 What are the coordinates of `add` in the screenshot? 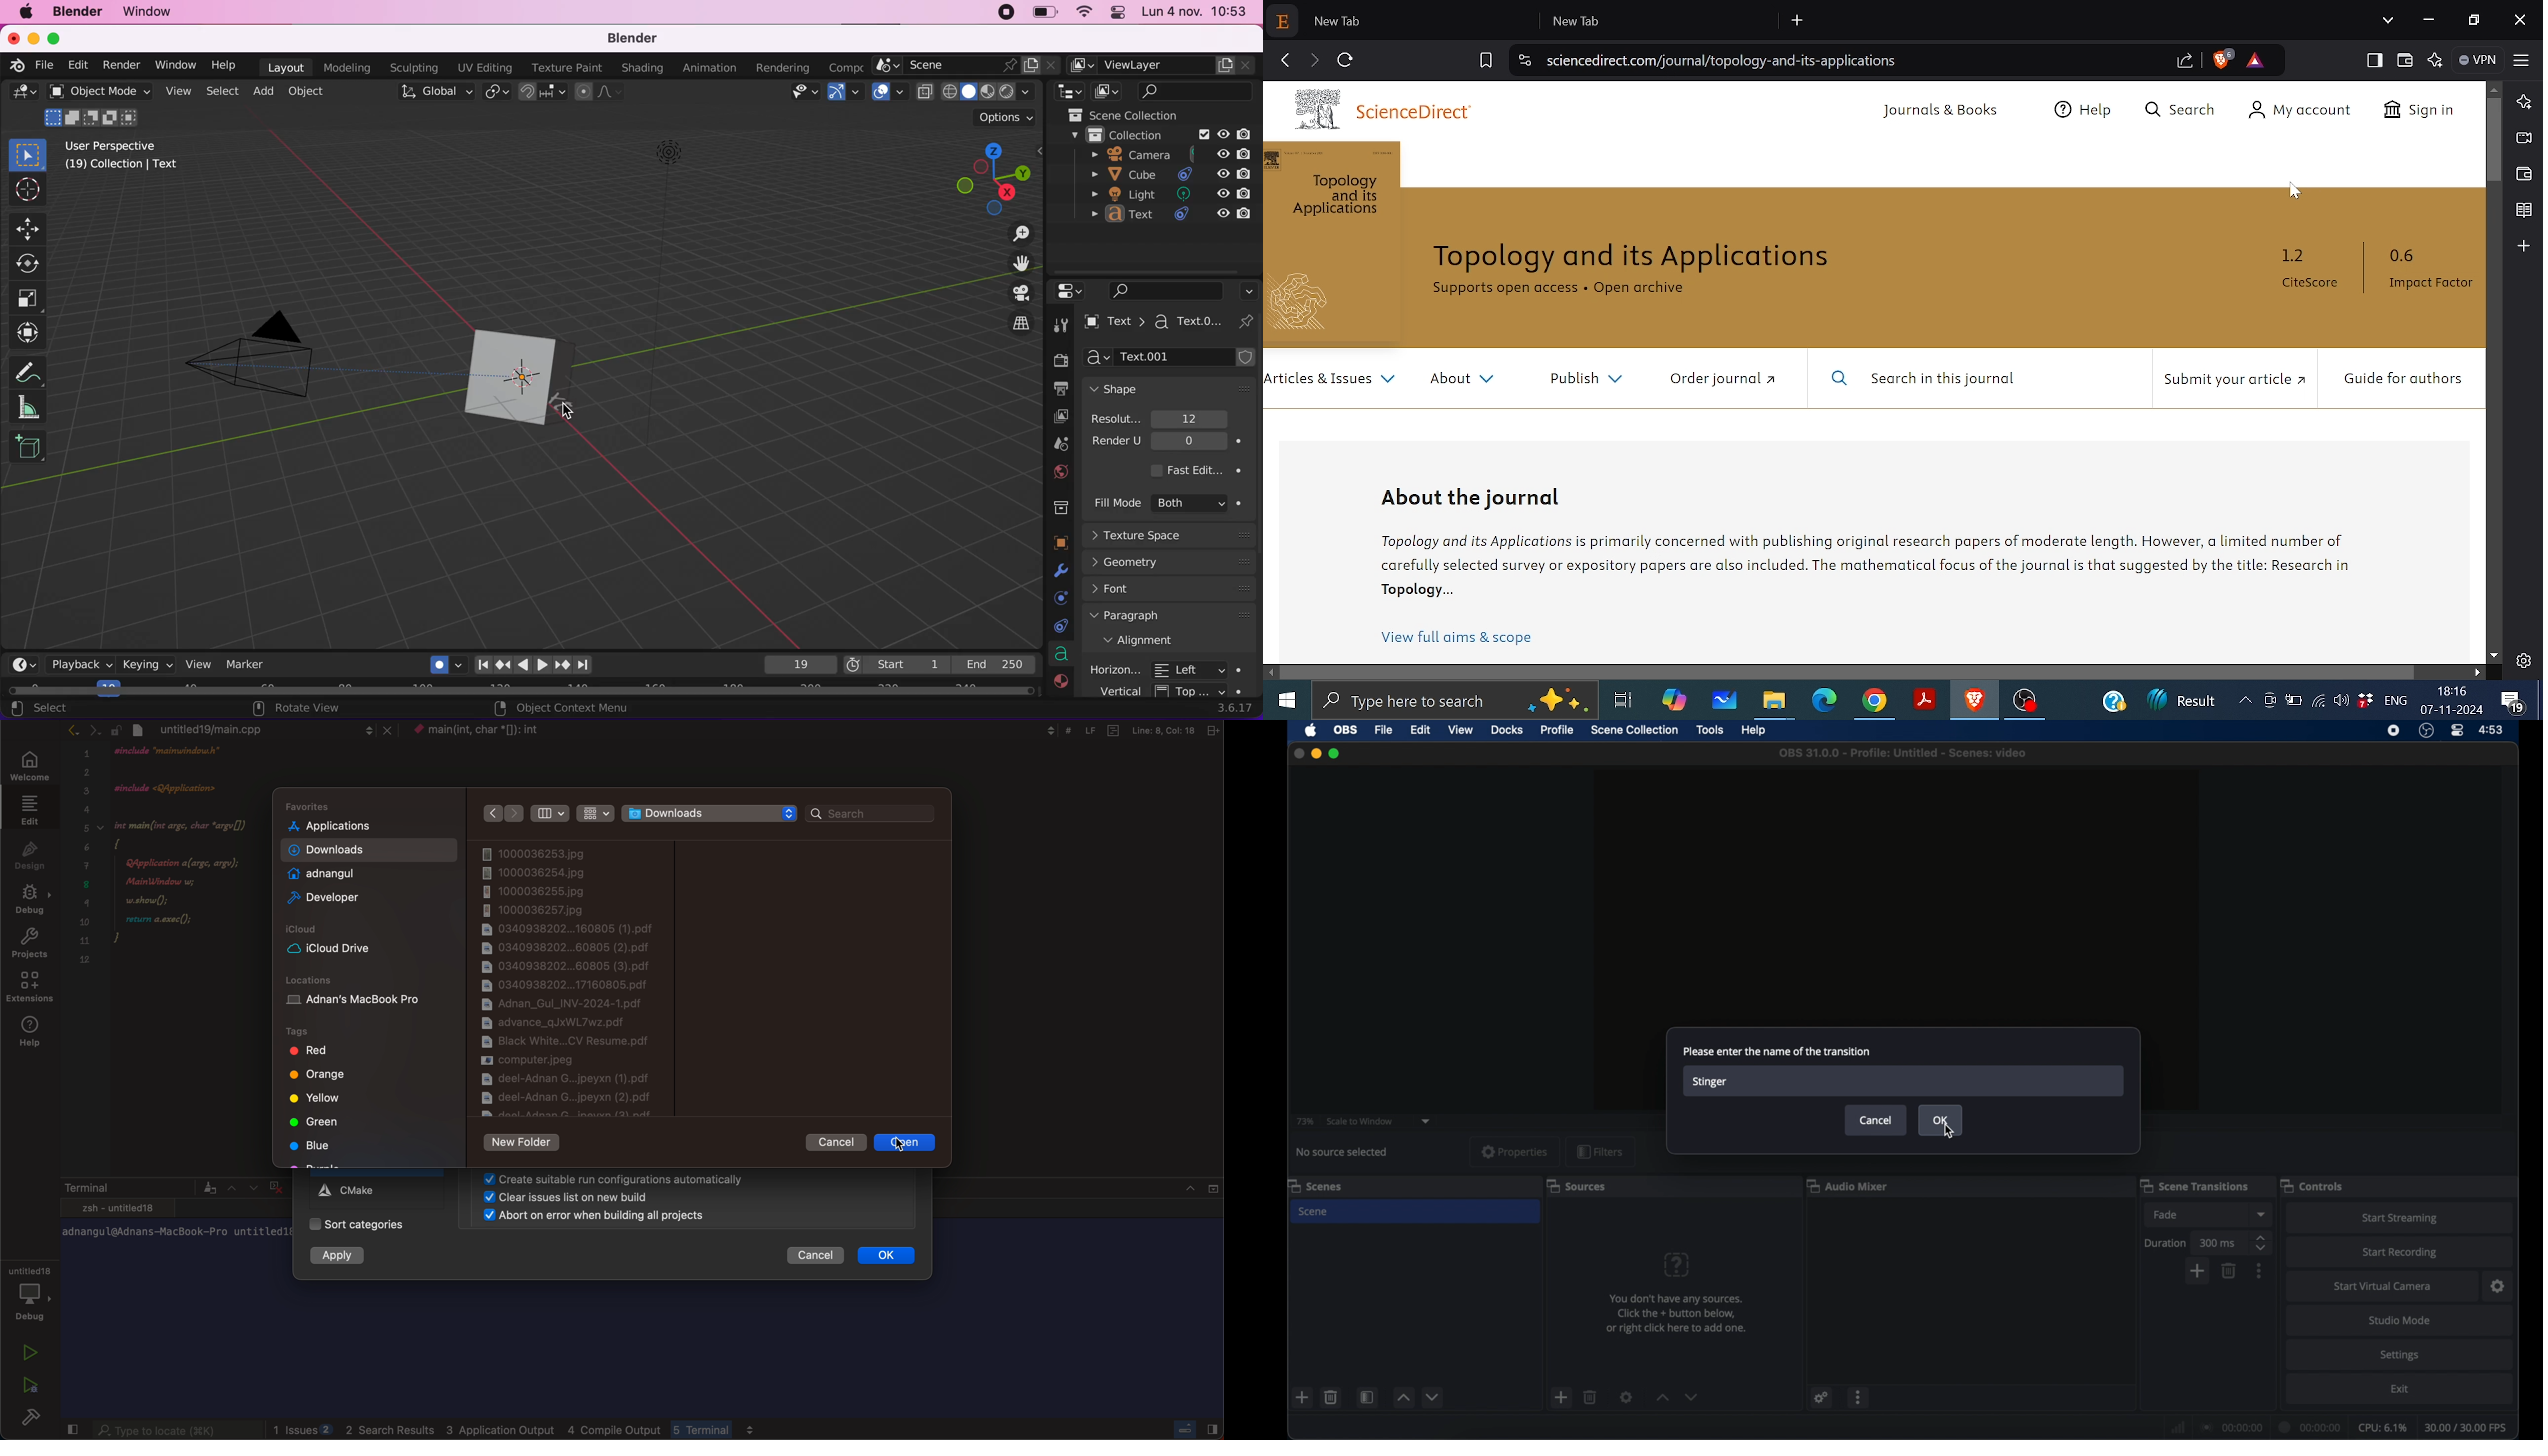 It's located at (1303, 1398).